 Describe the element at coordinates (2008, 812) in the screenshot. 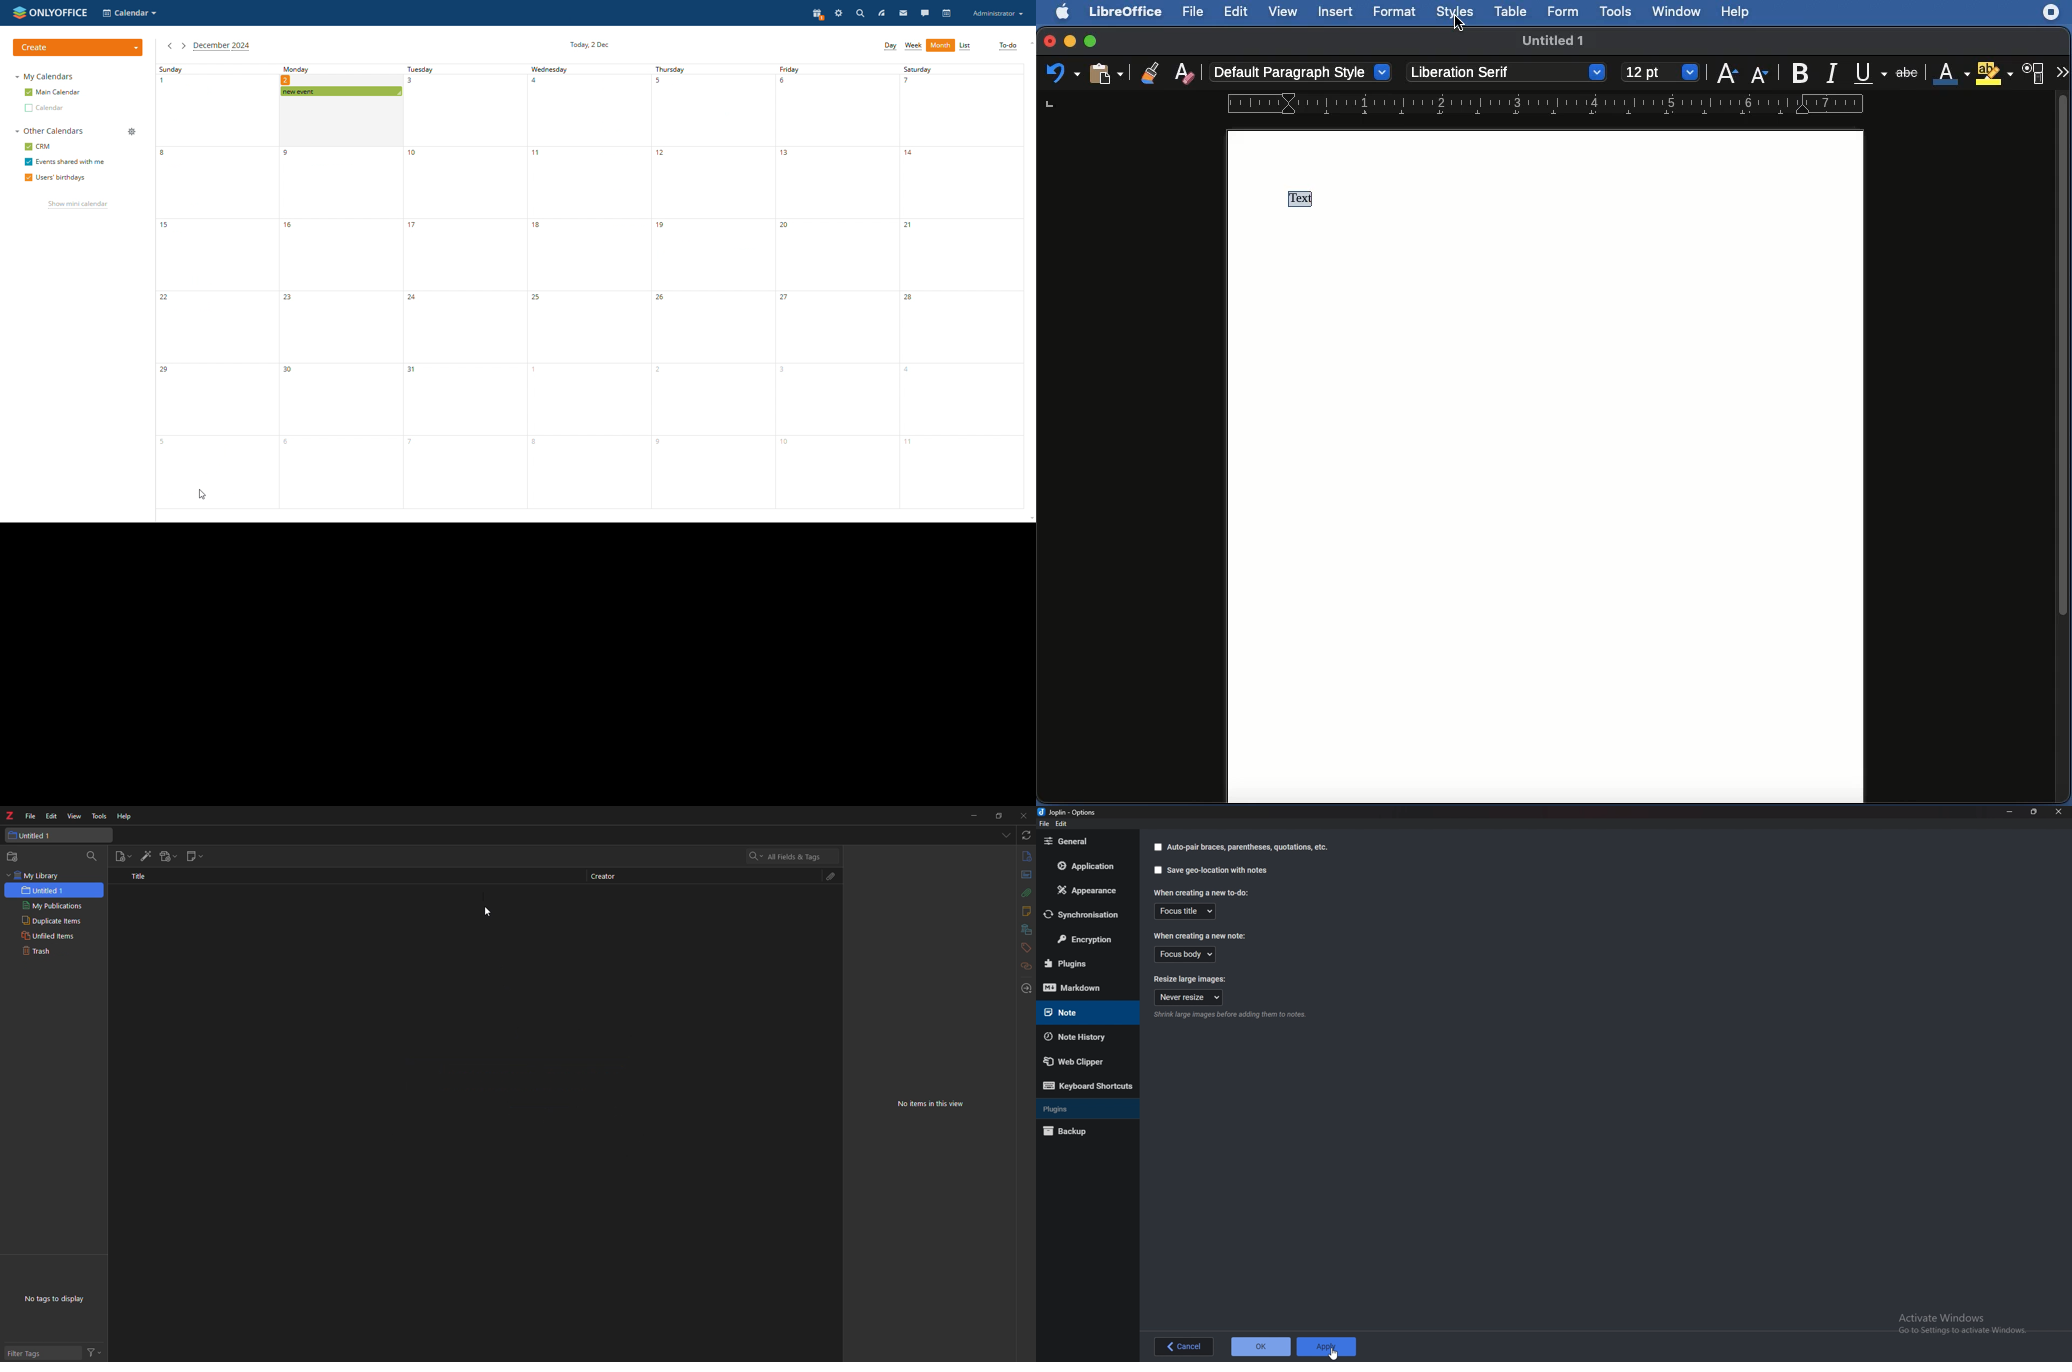

I see `minimize` at that location.